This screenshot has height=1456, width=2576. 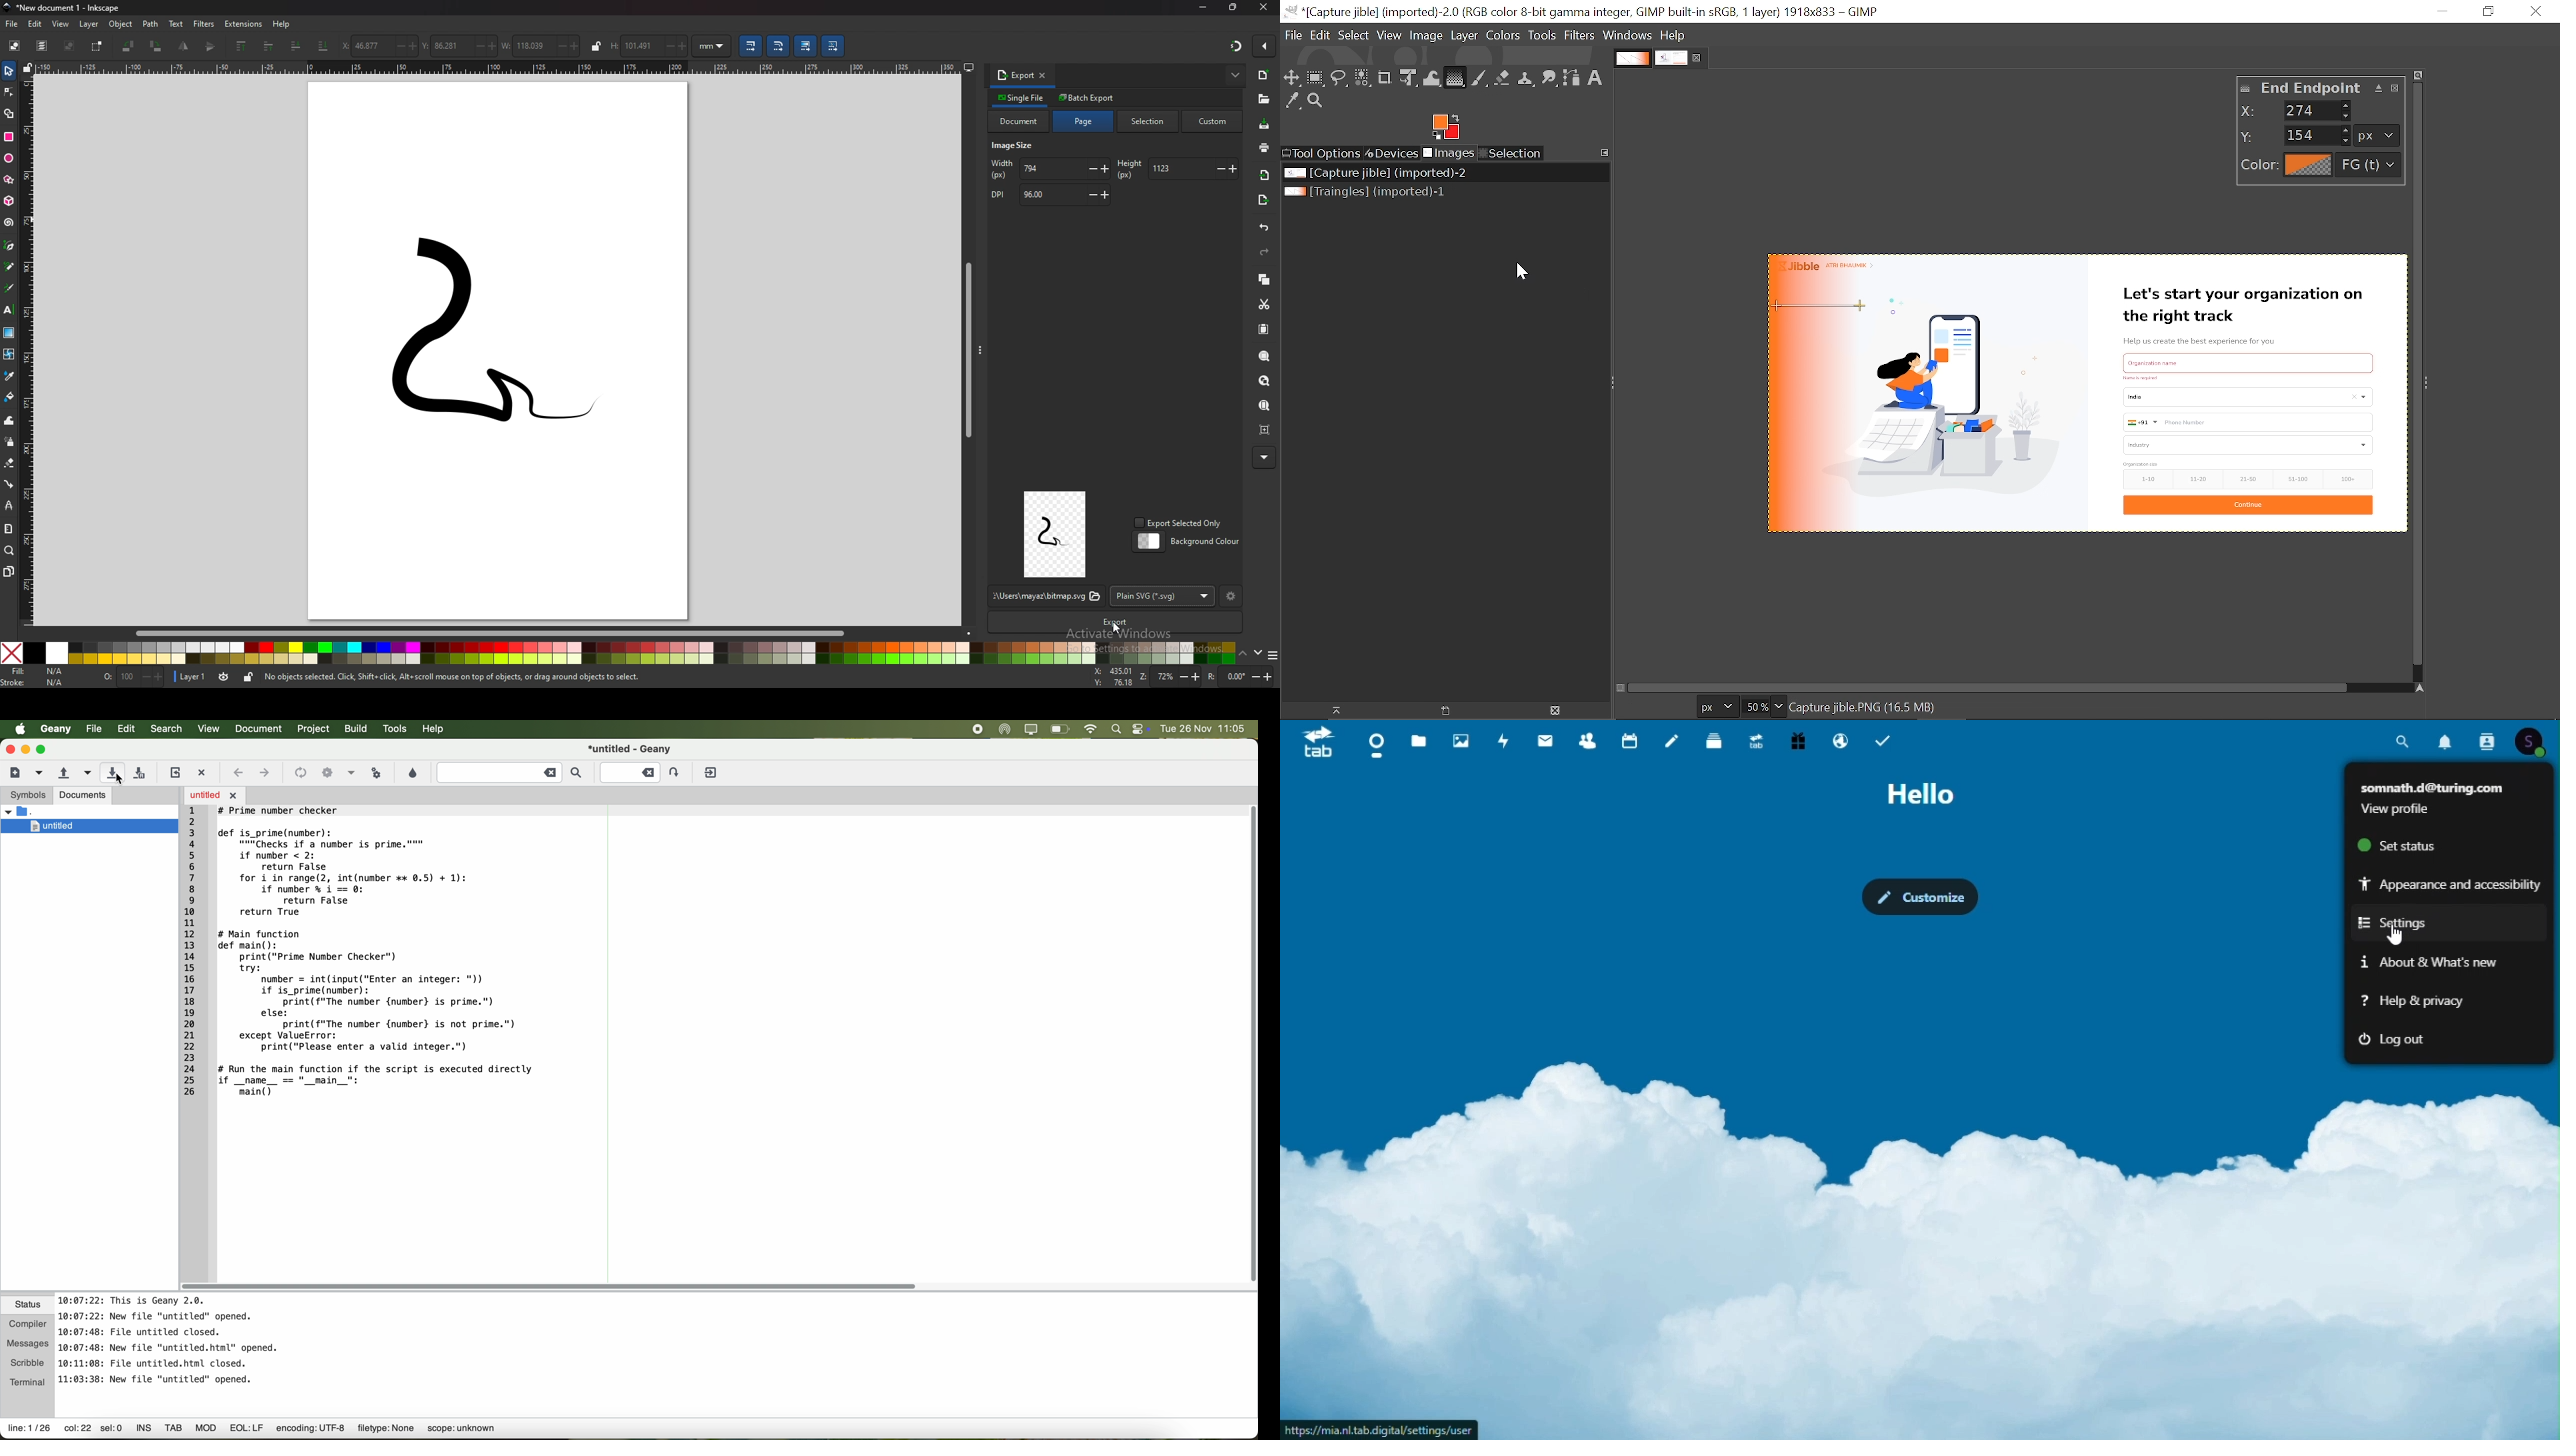 I want to click on lock, so click(x=248, y=677).